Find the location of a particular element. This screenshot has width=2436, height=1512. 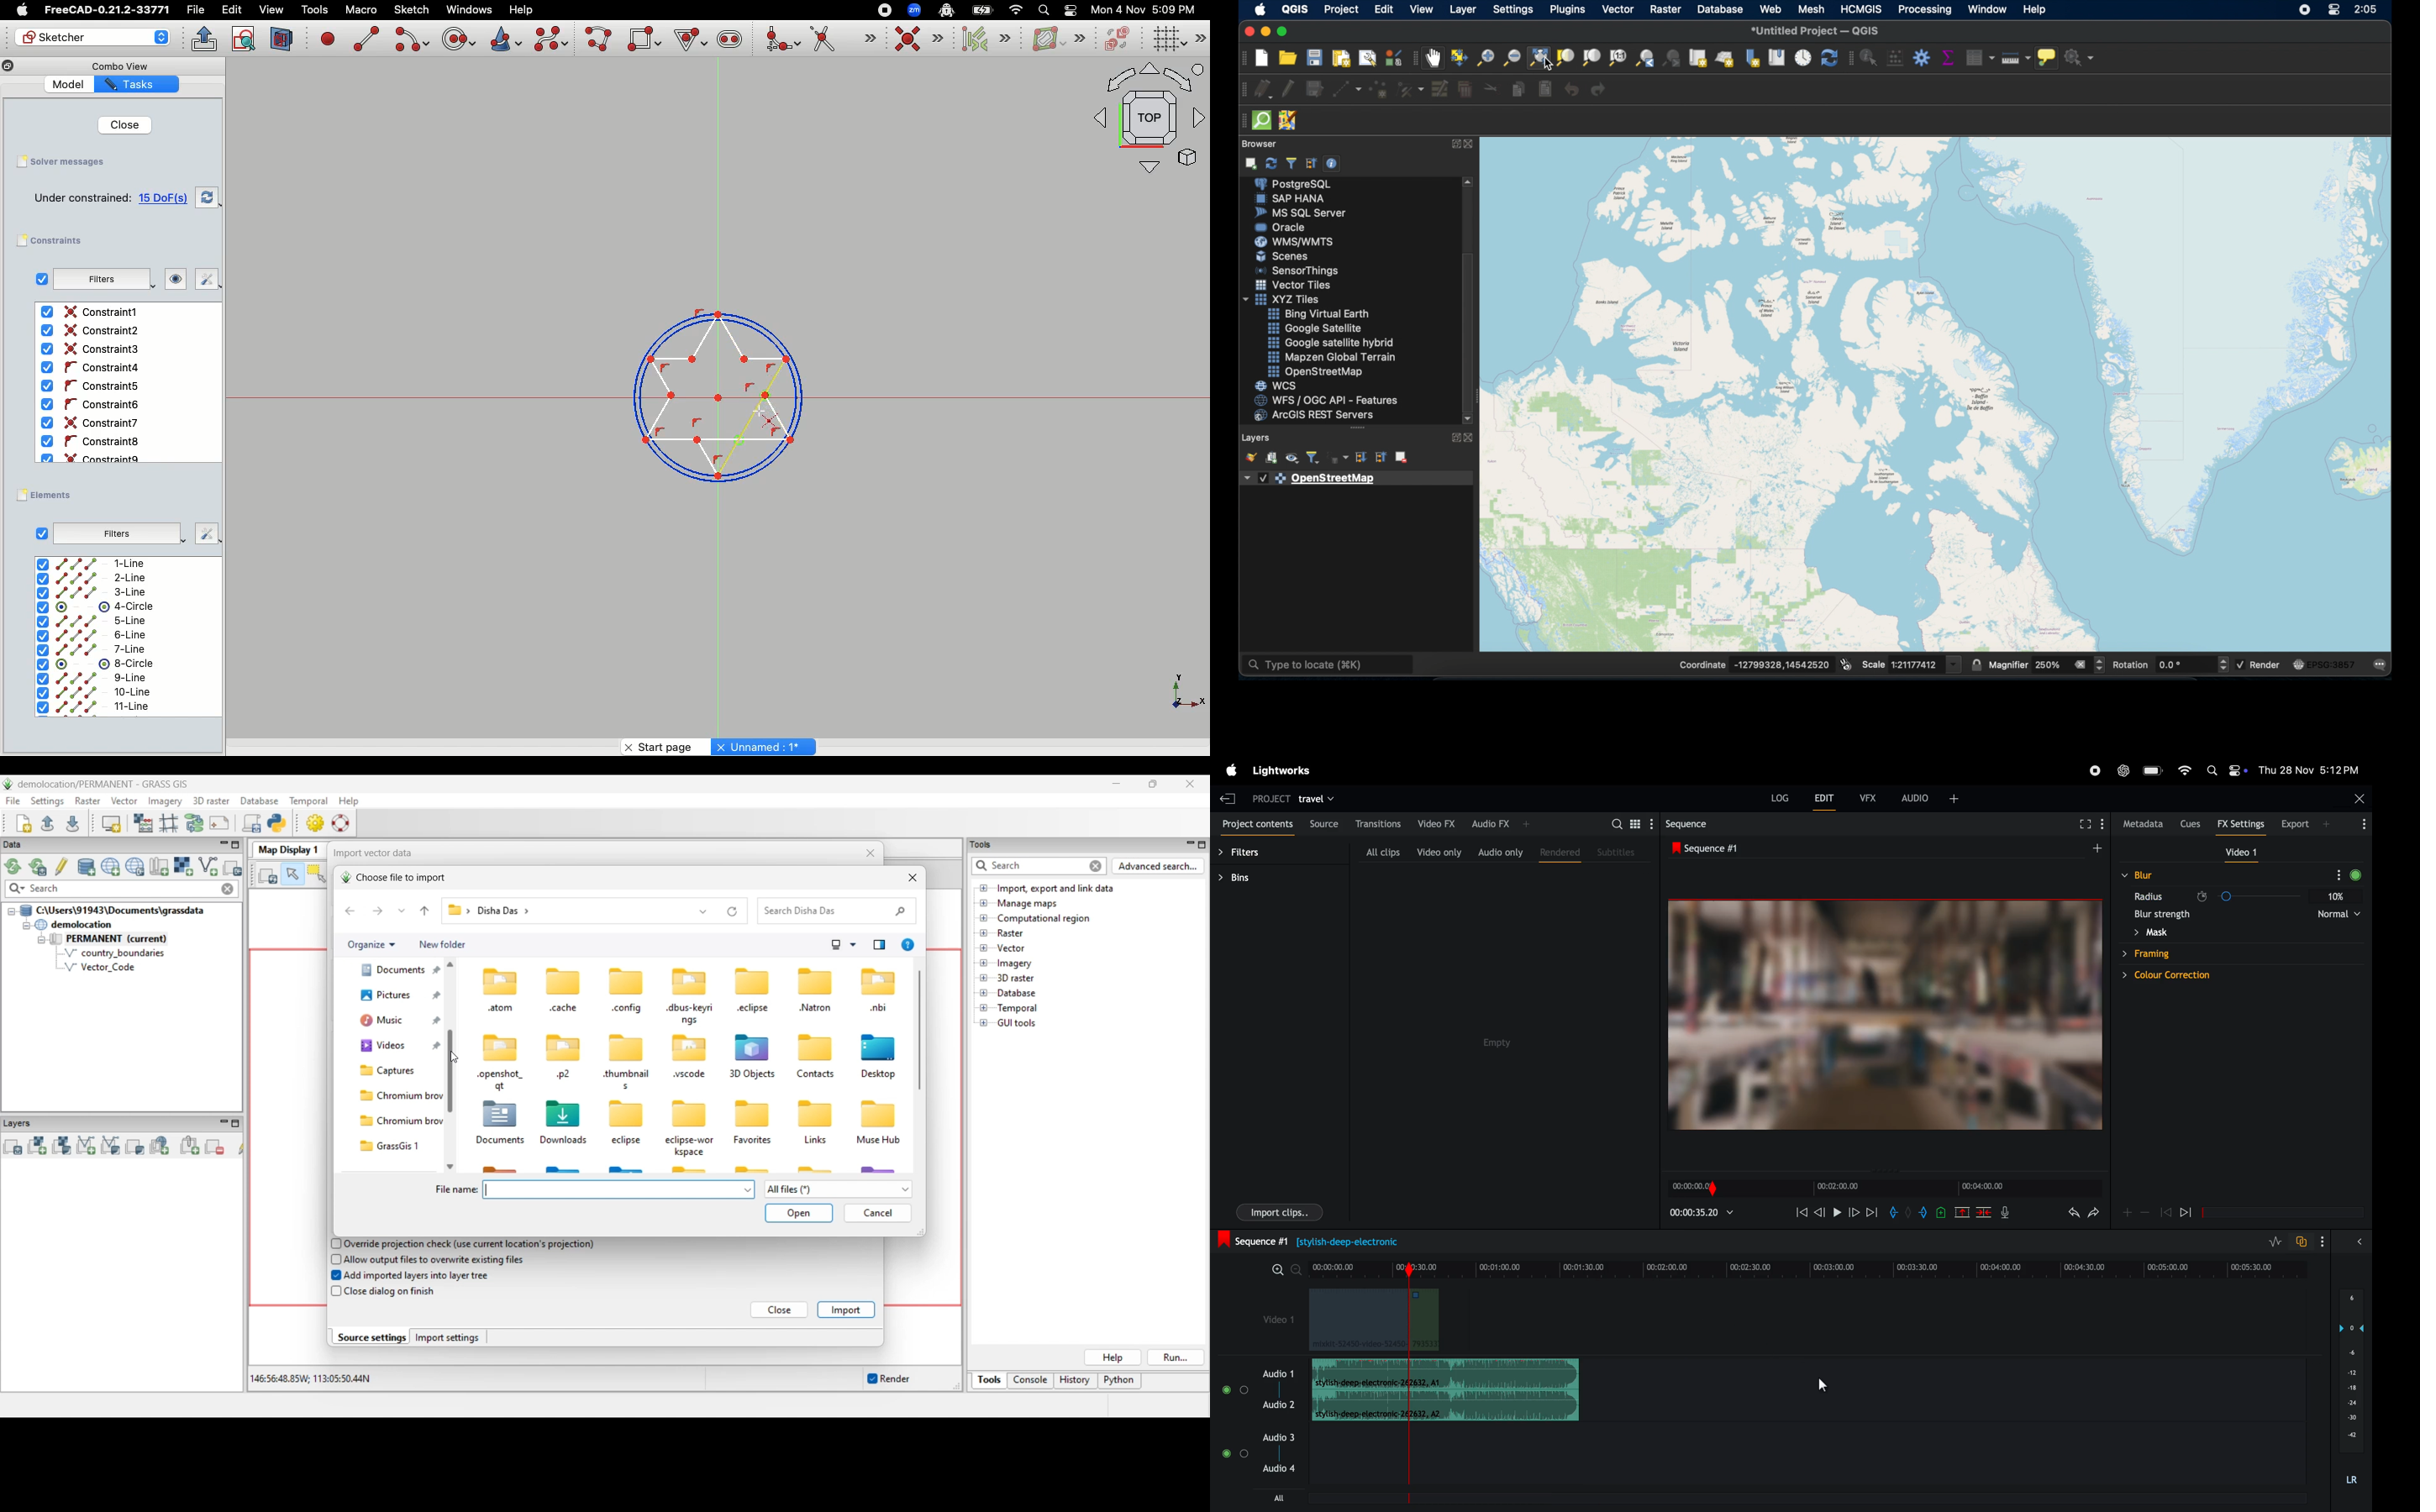

Sketch editor tools is located at coordinates (1199, 38).